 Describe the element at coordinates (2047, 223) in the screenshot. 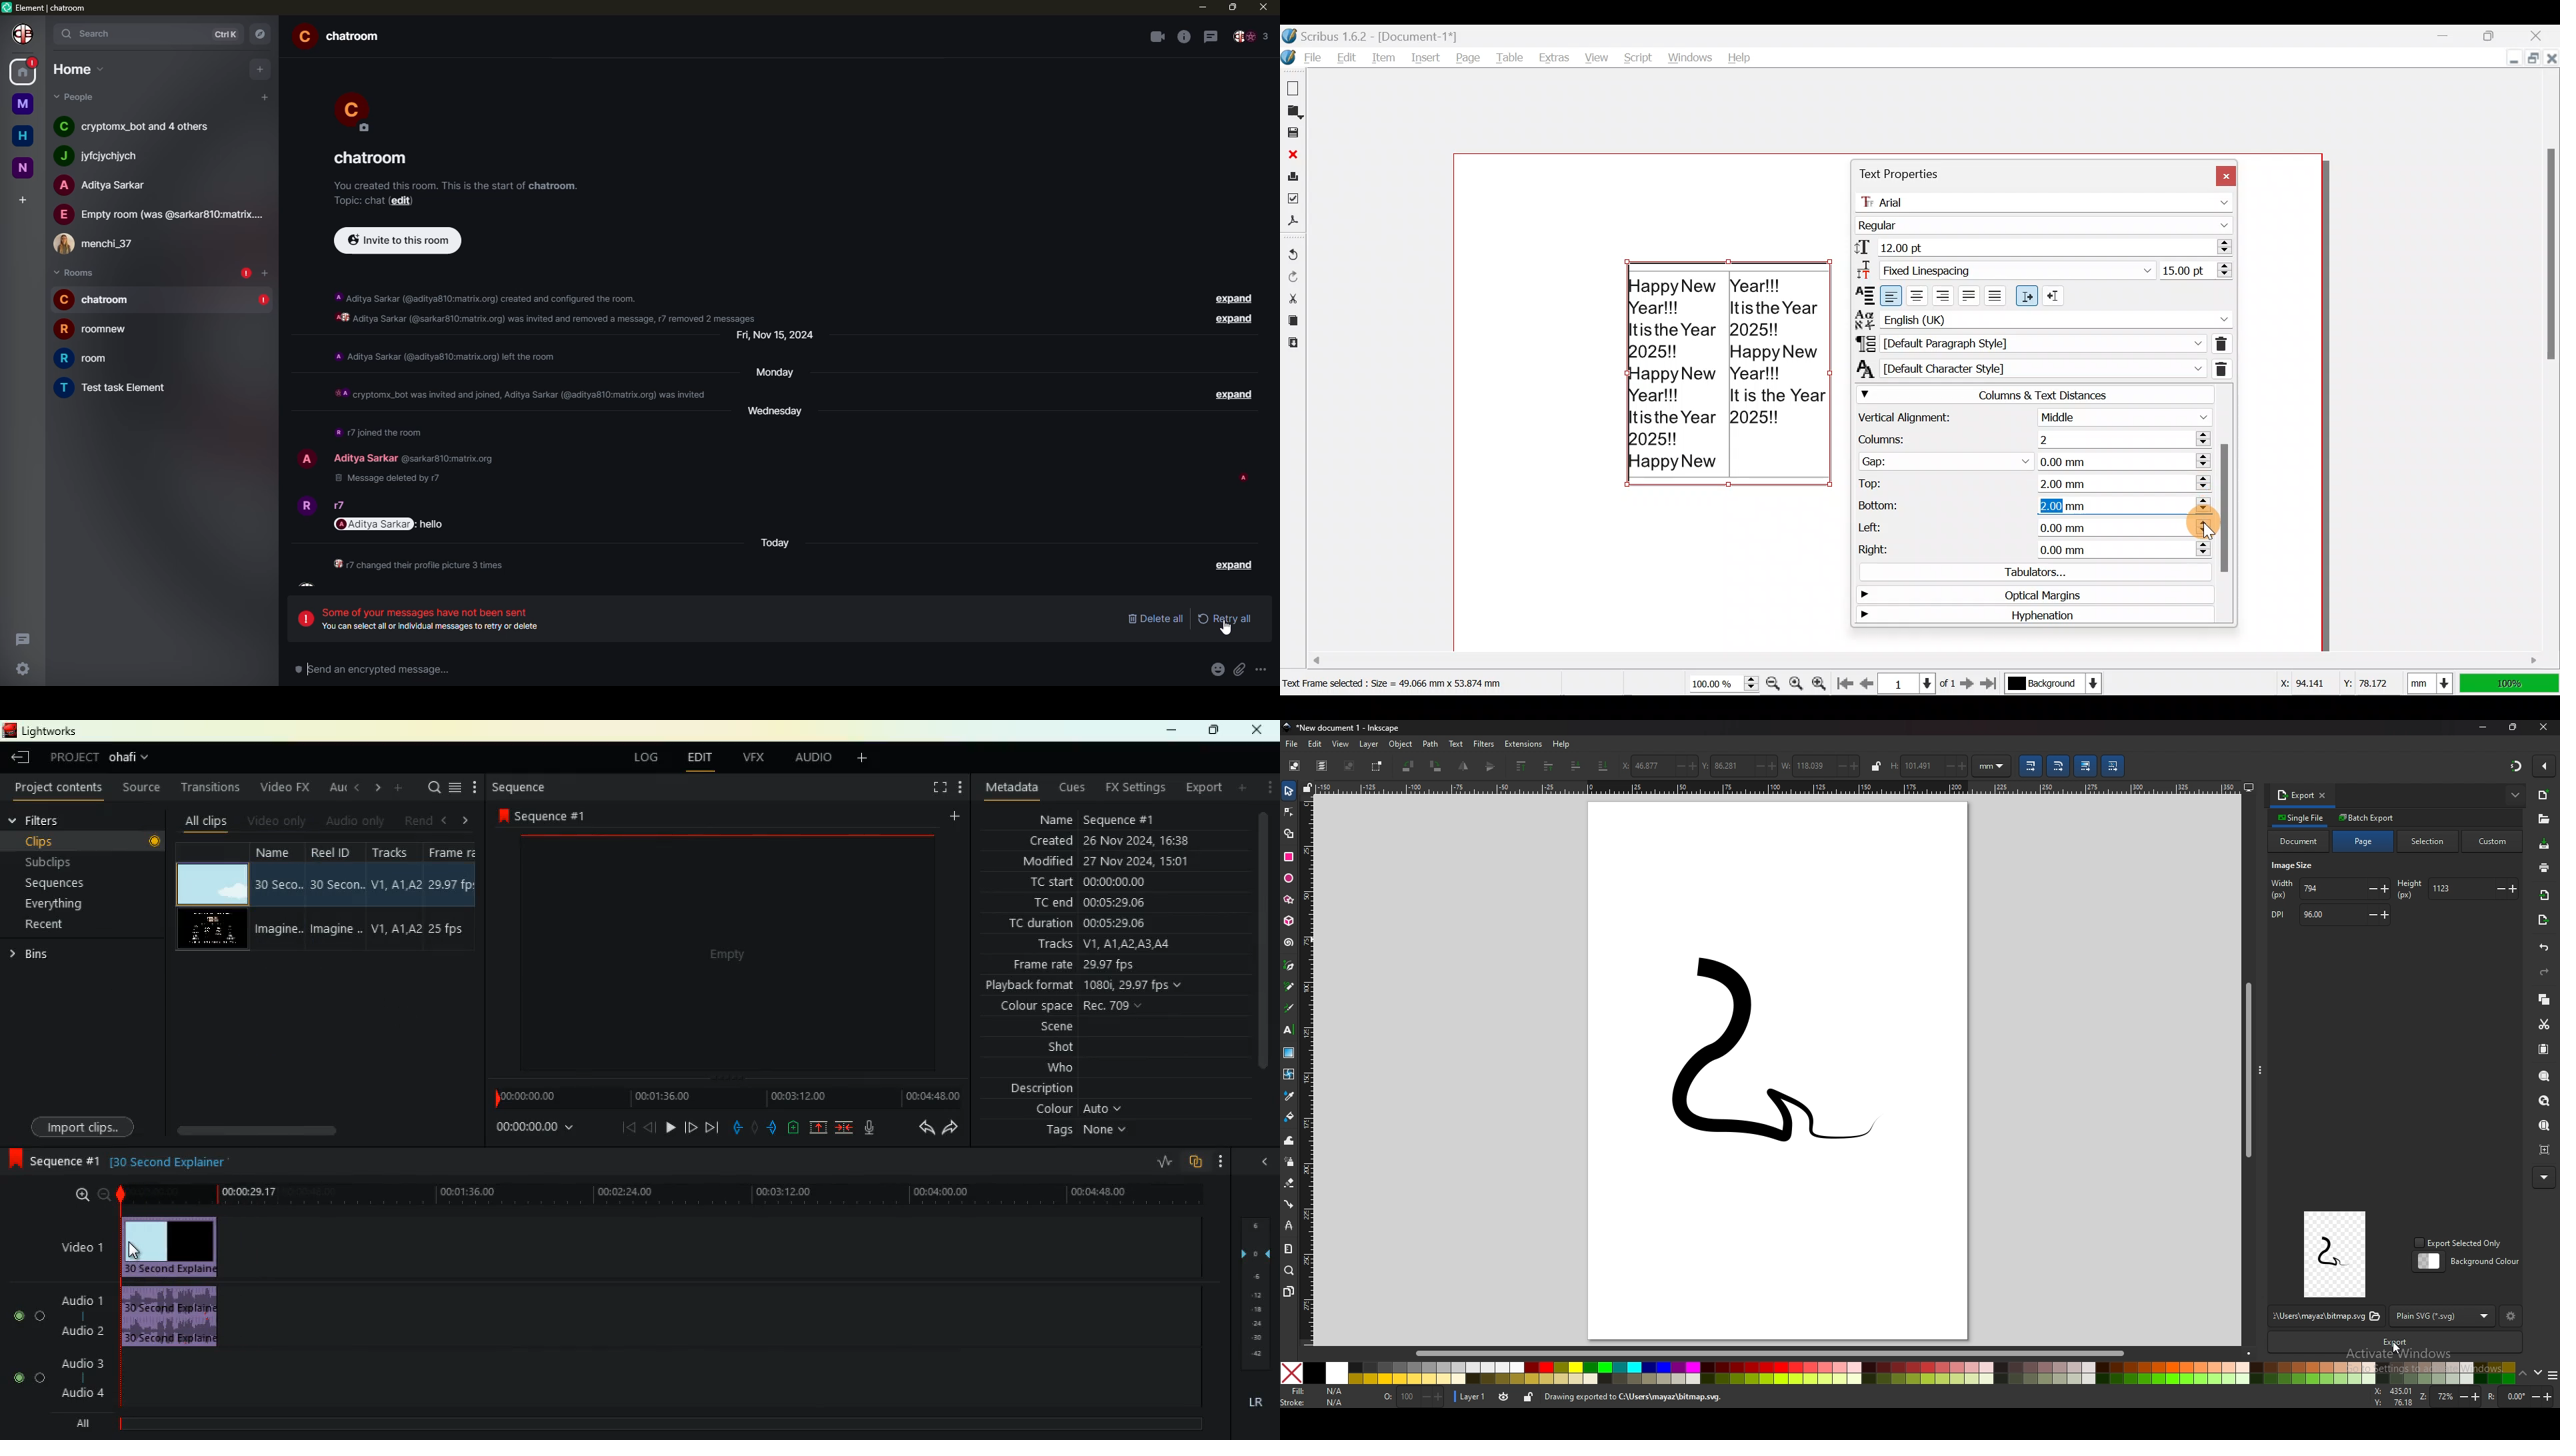

I see `Font style` at that location.